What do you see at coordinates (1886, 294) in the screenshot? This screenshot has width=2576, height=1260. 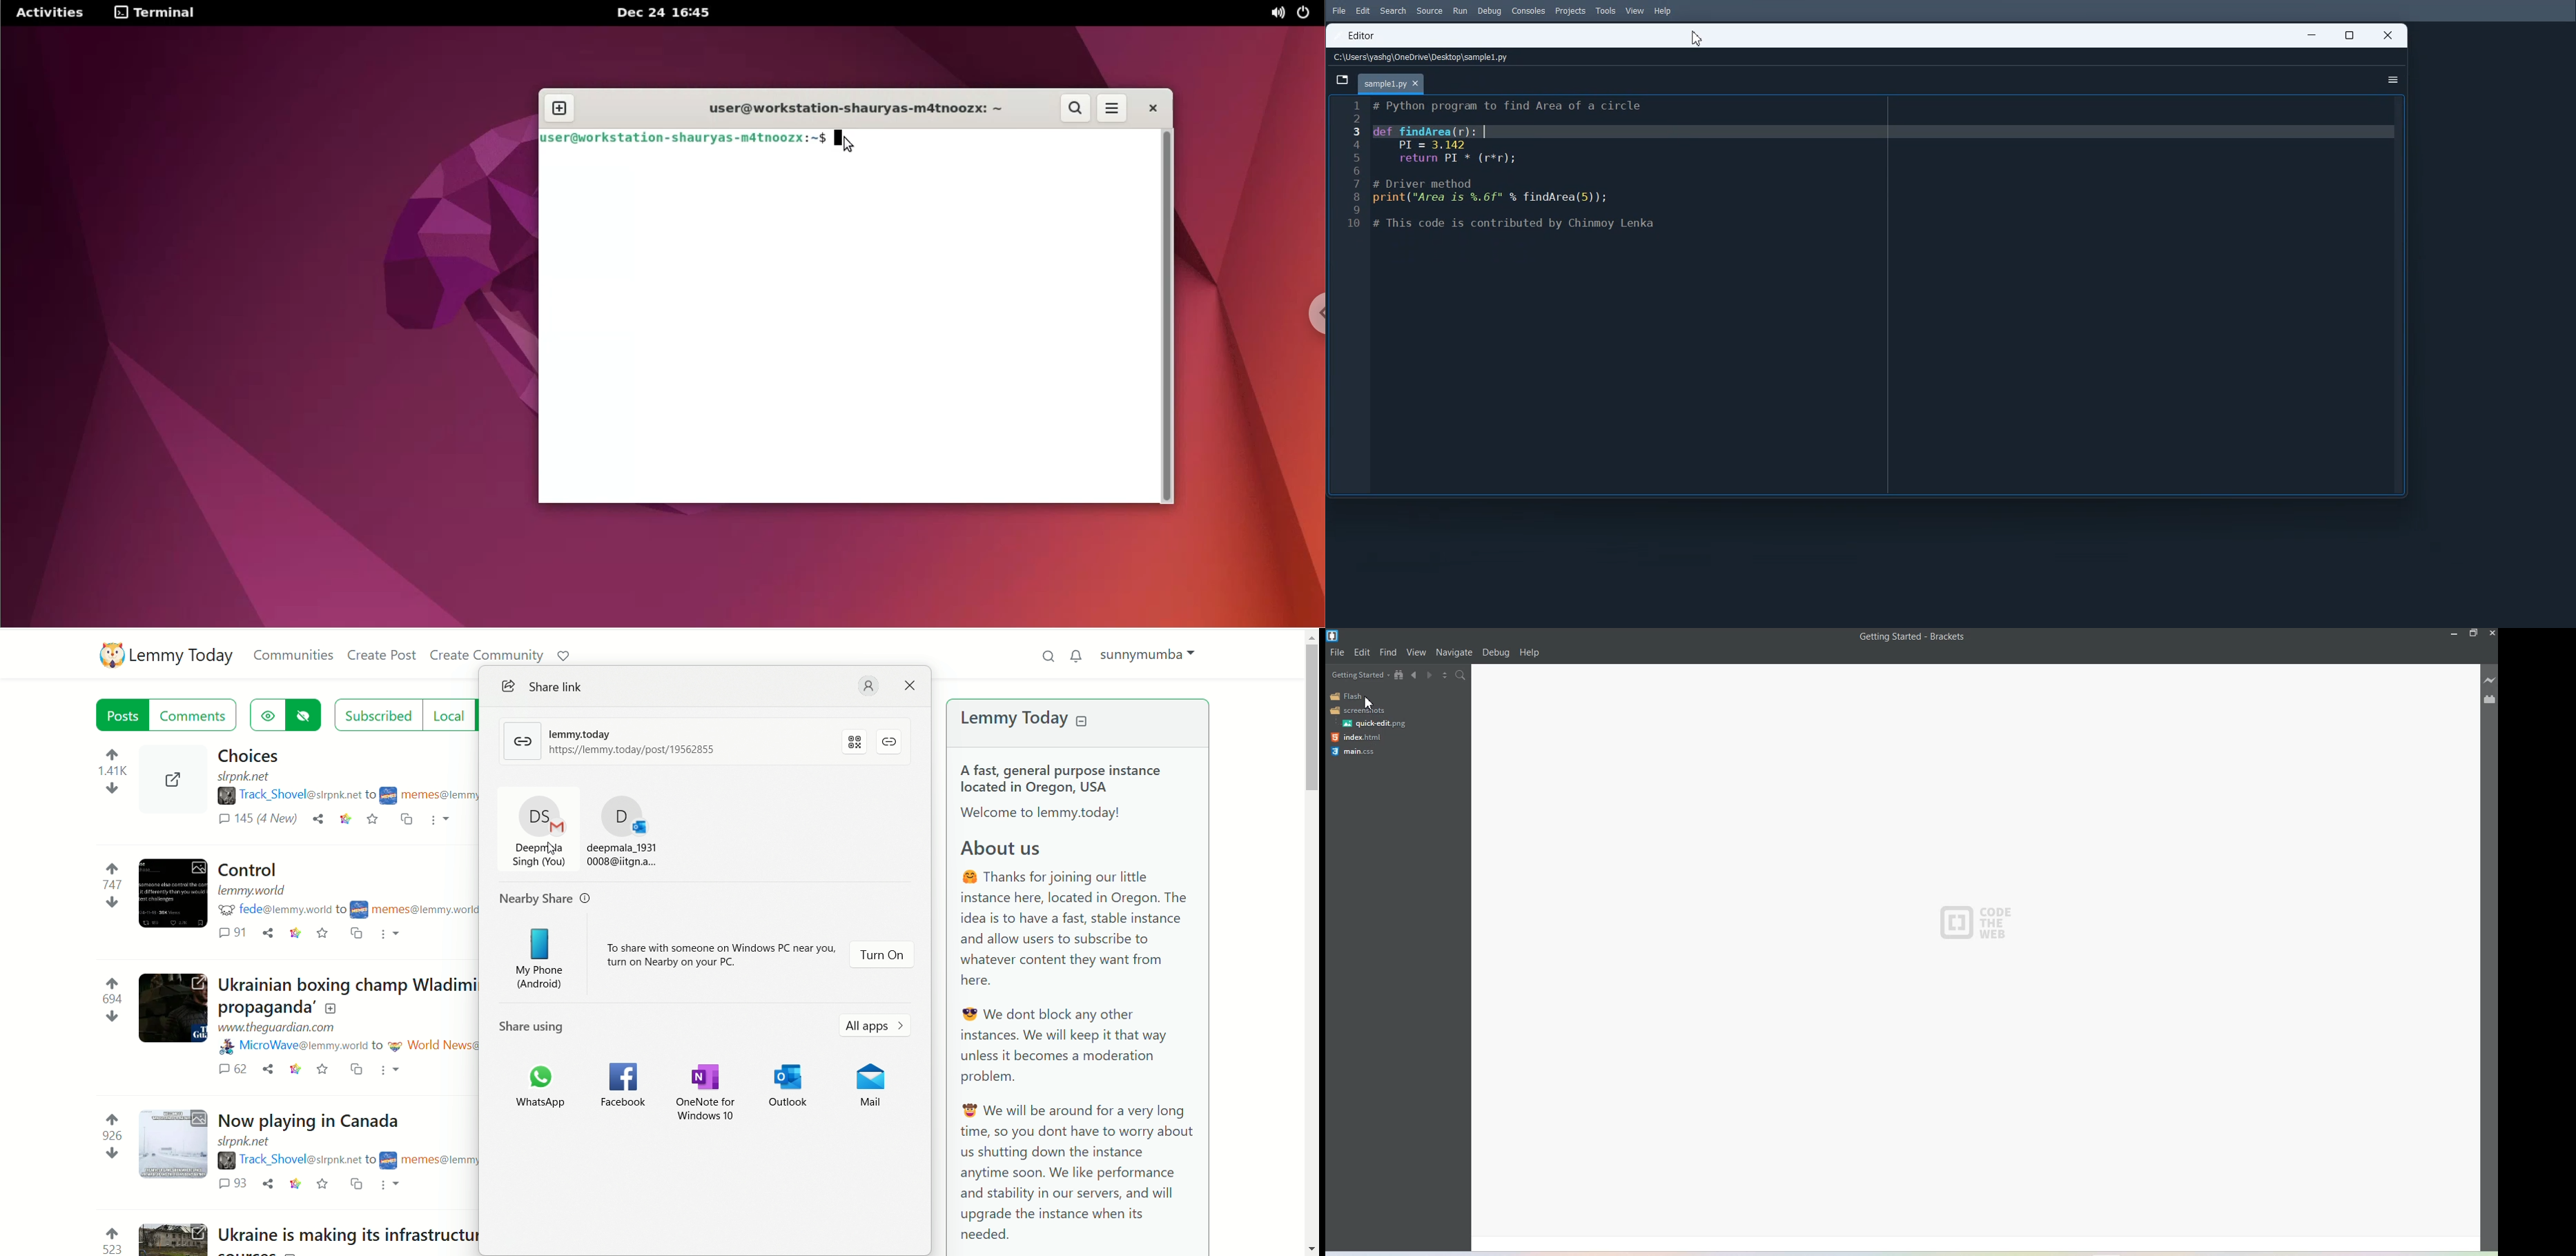 I see `# Function to find the area of a circle def findArea(r):     PI = 3.143     return PI * (r * r)  # Driver method radius = 5  # You can change the value of radius to test with different inputs print("Area is", findArea(radius))` at bounding box center [1886, 294].